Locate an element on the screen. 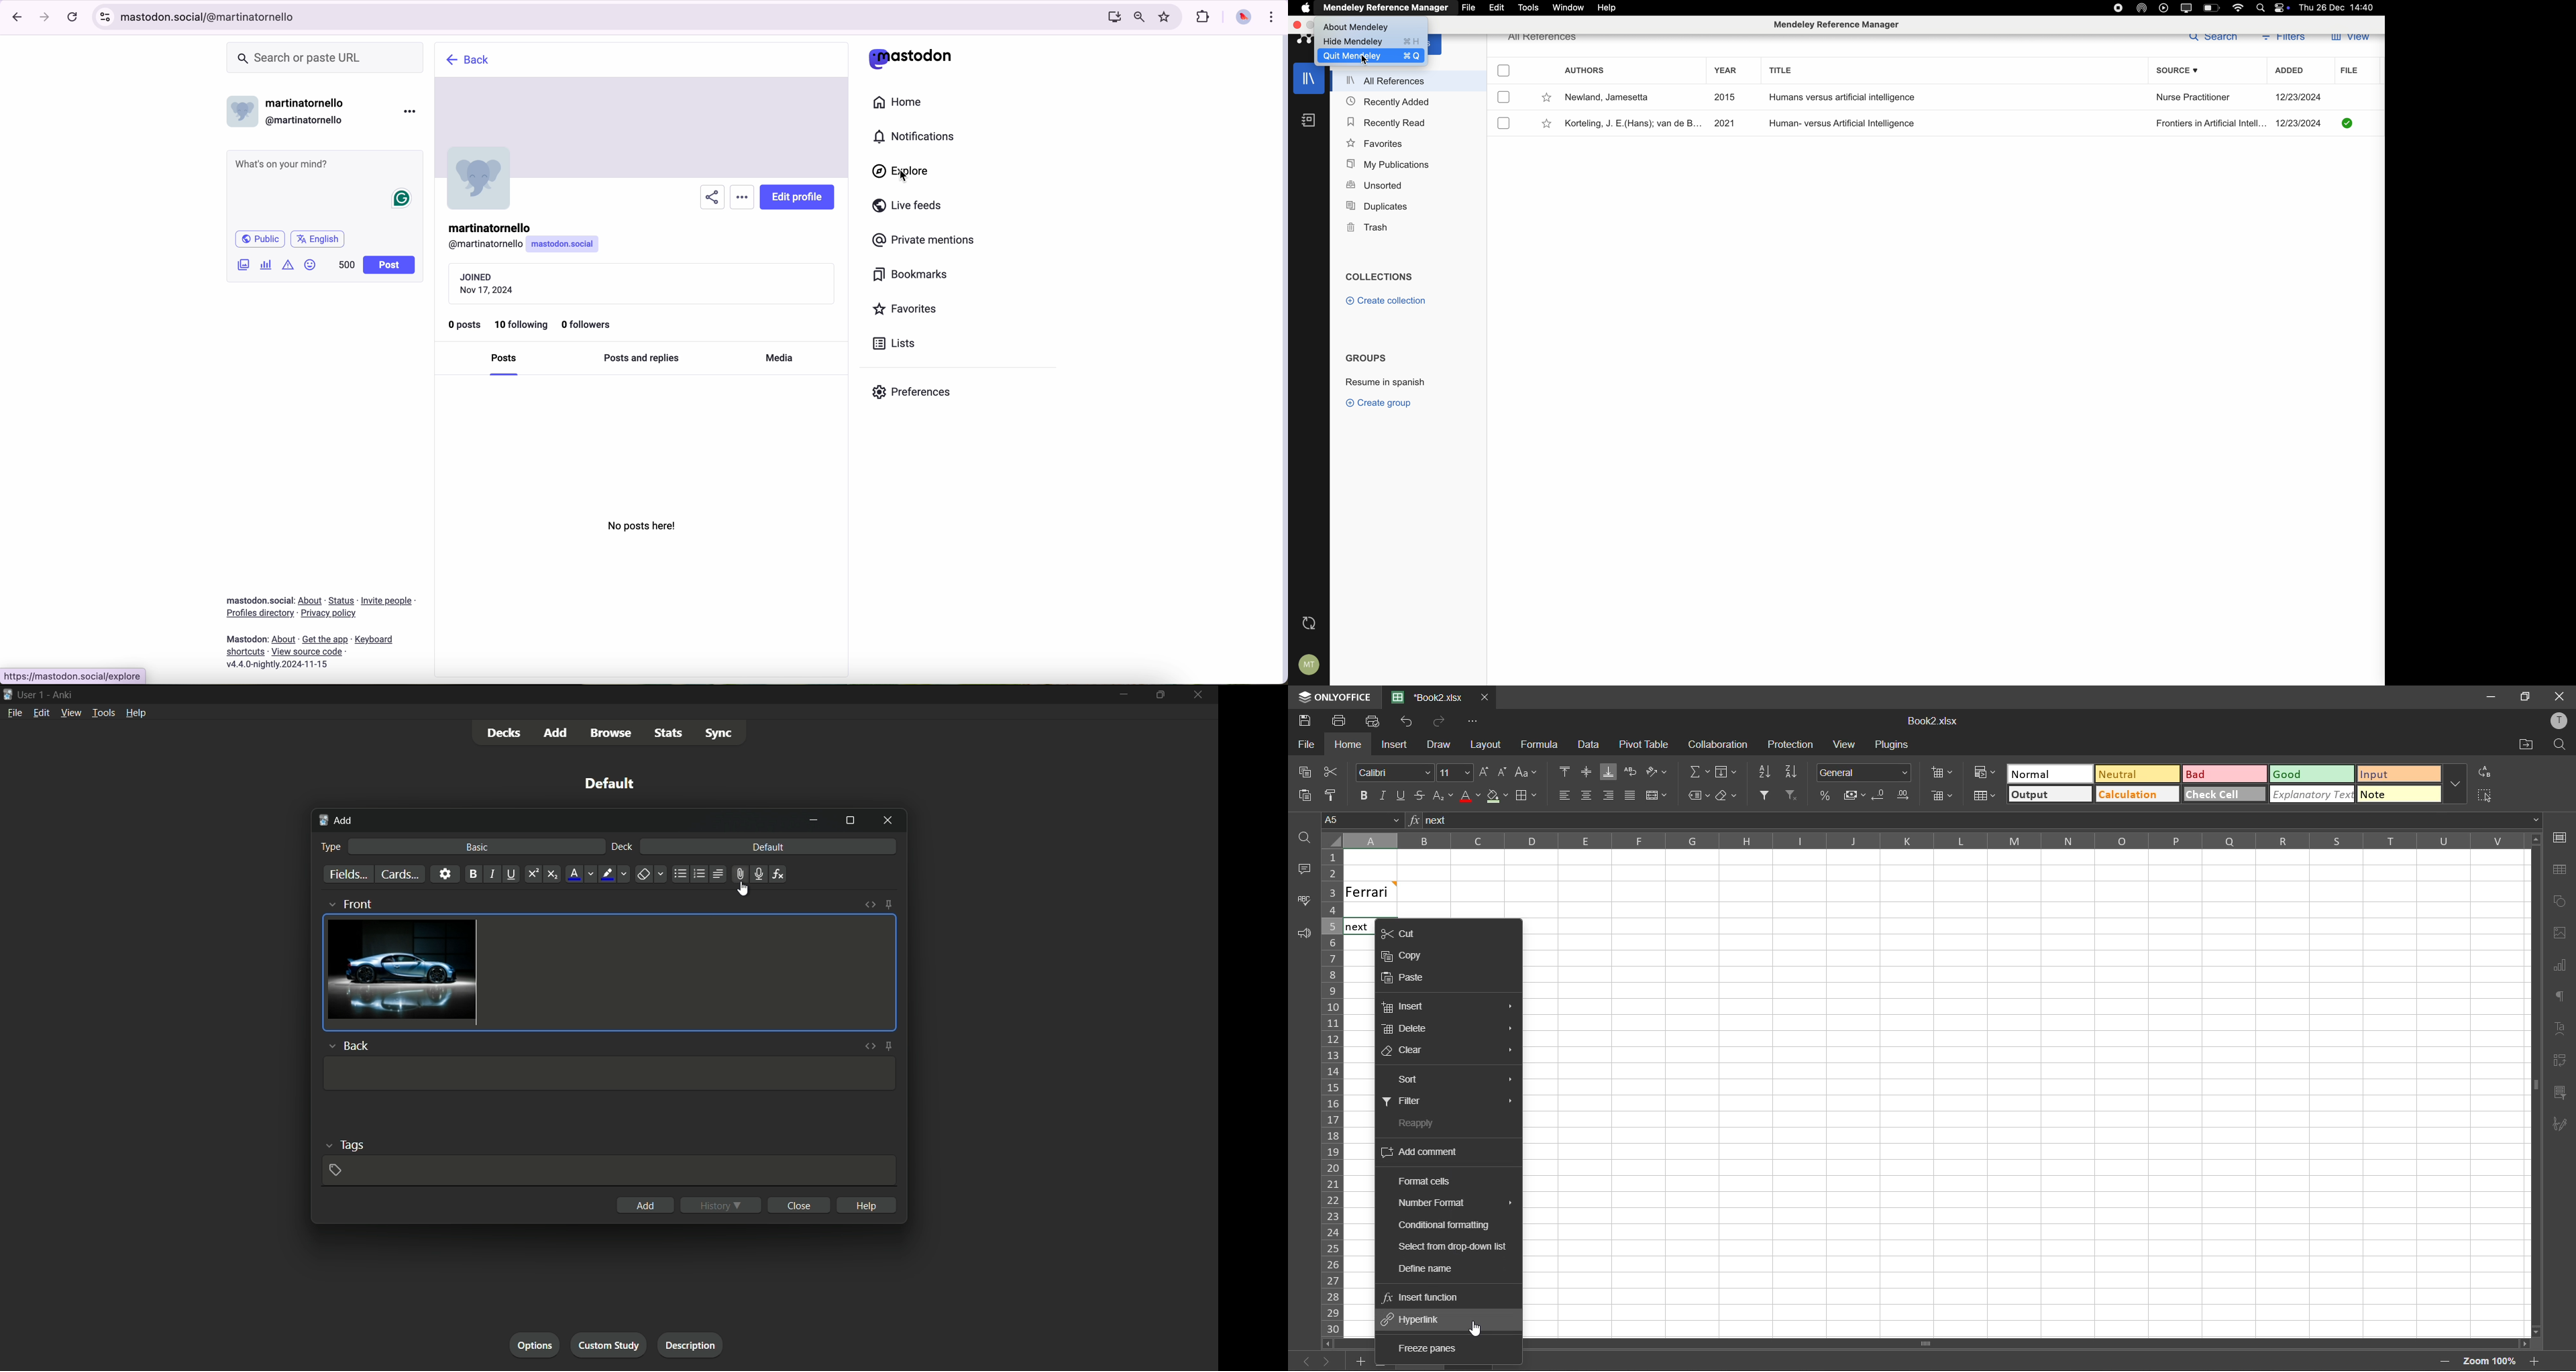 The image size is (2576, 1372). help is located at coordinates (870, 1203).